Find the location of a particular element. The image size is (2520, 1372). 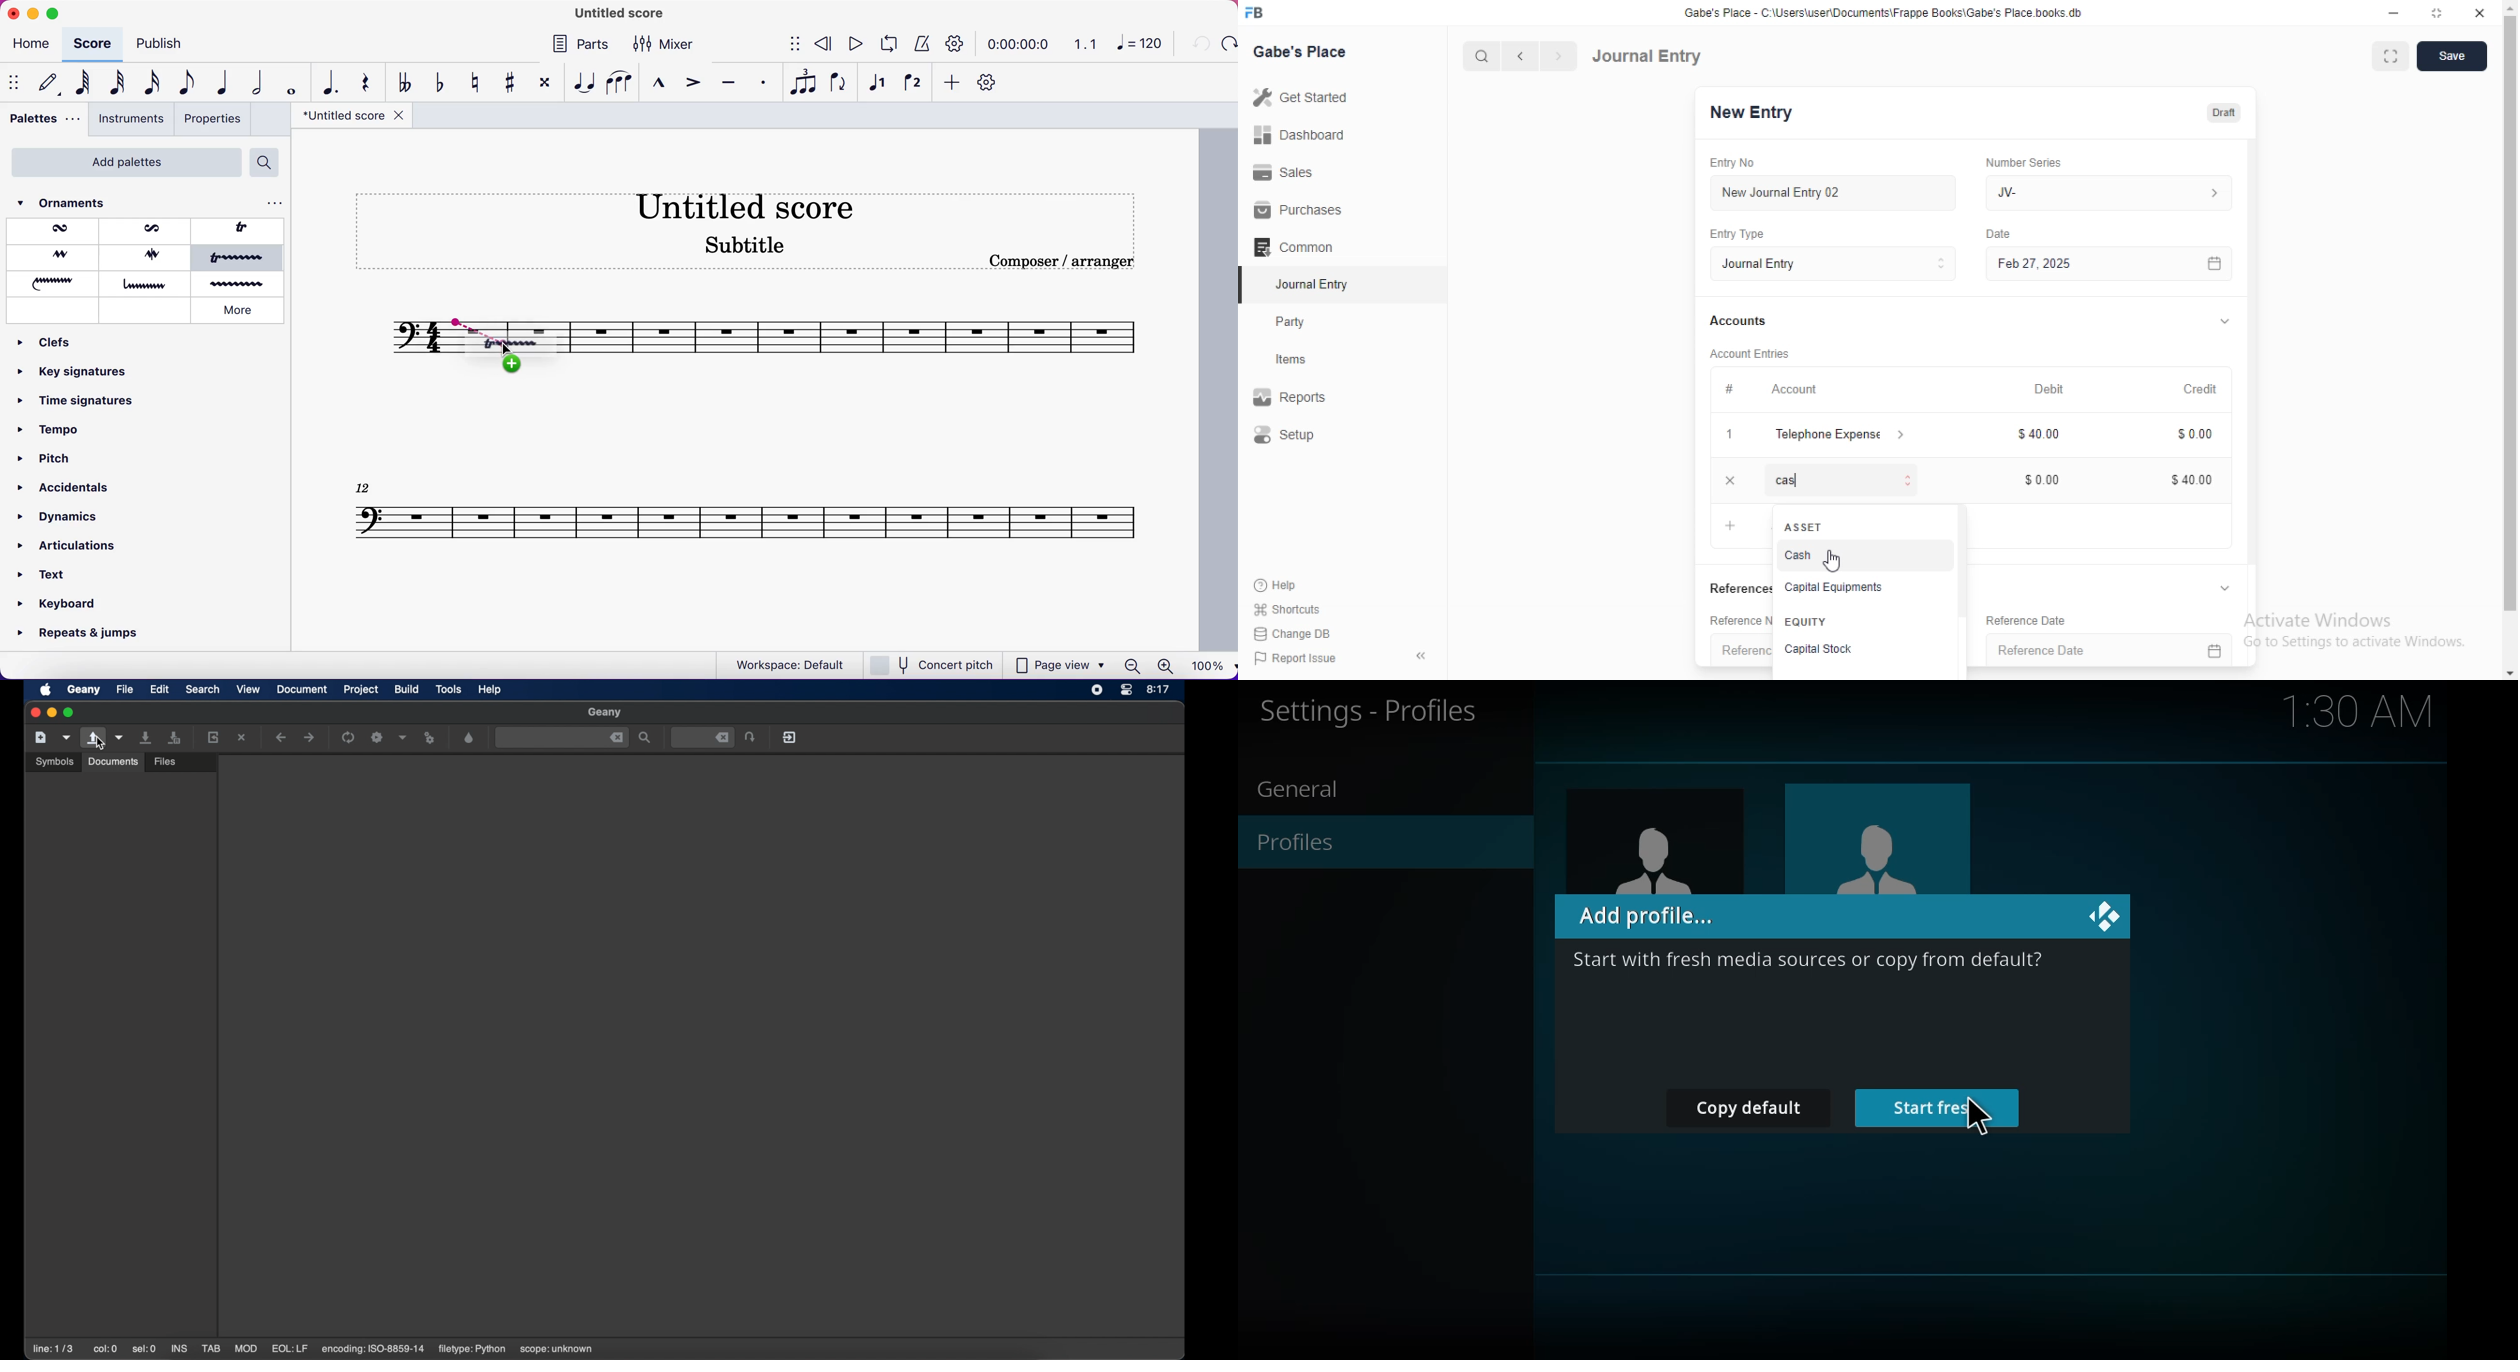

trill is located at coordinates (244, 231).